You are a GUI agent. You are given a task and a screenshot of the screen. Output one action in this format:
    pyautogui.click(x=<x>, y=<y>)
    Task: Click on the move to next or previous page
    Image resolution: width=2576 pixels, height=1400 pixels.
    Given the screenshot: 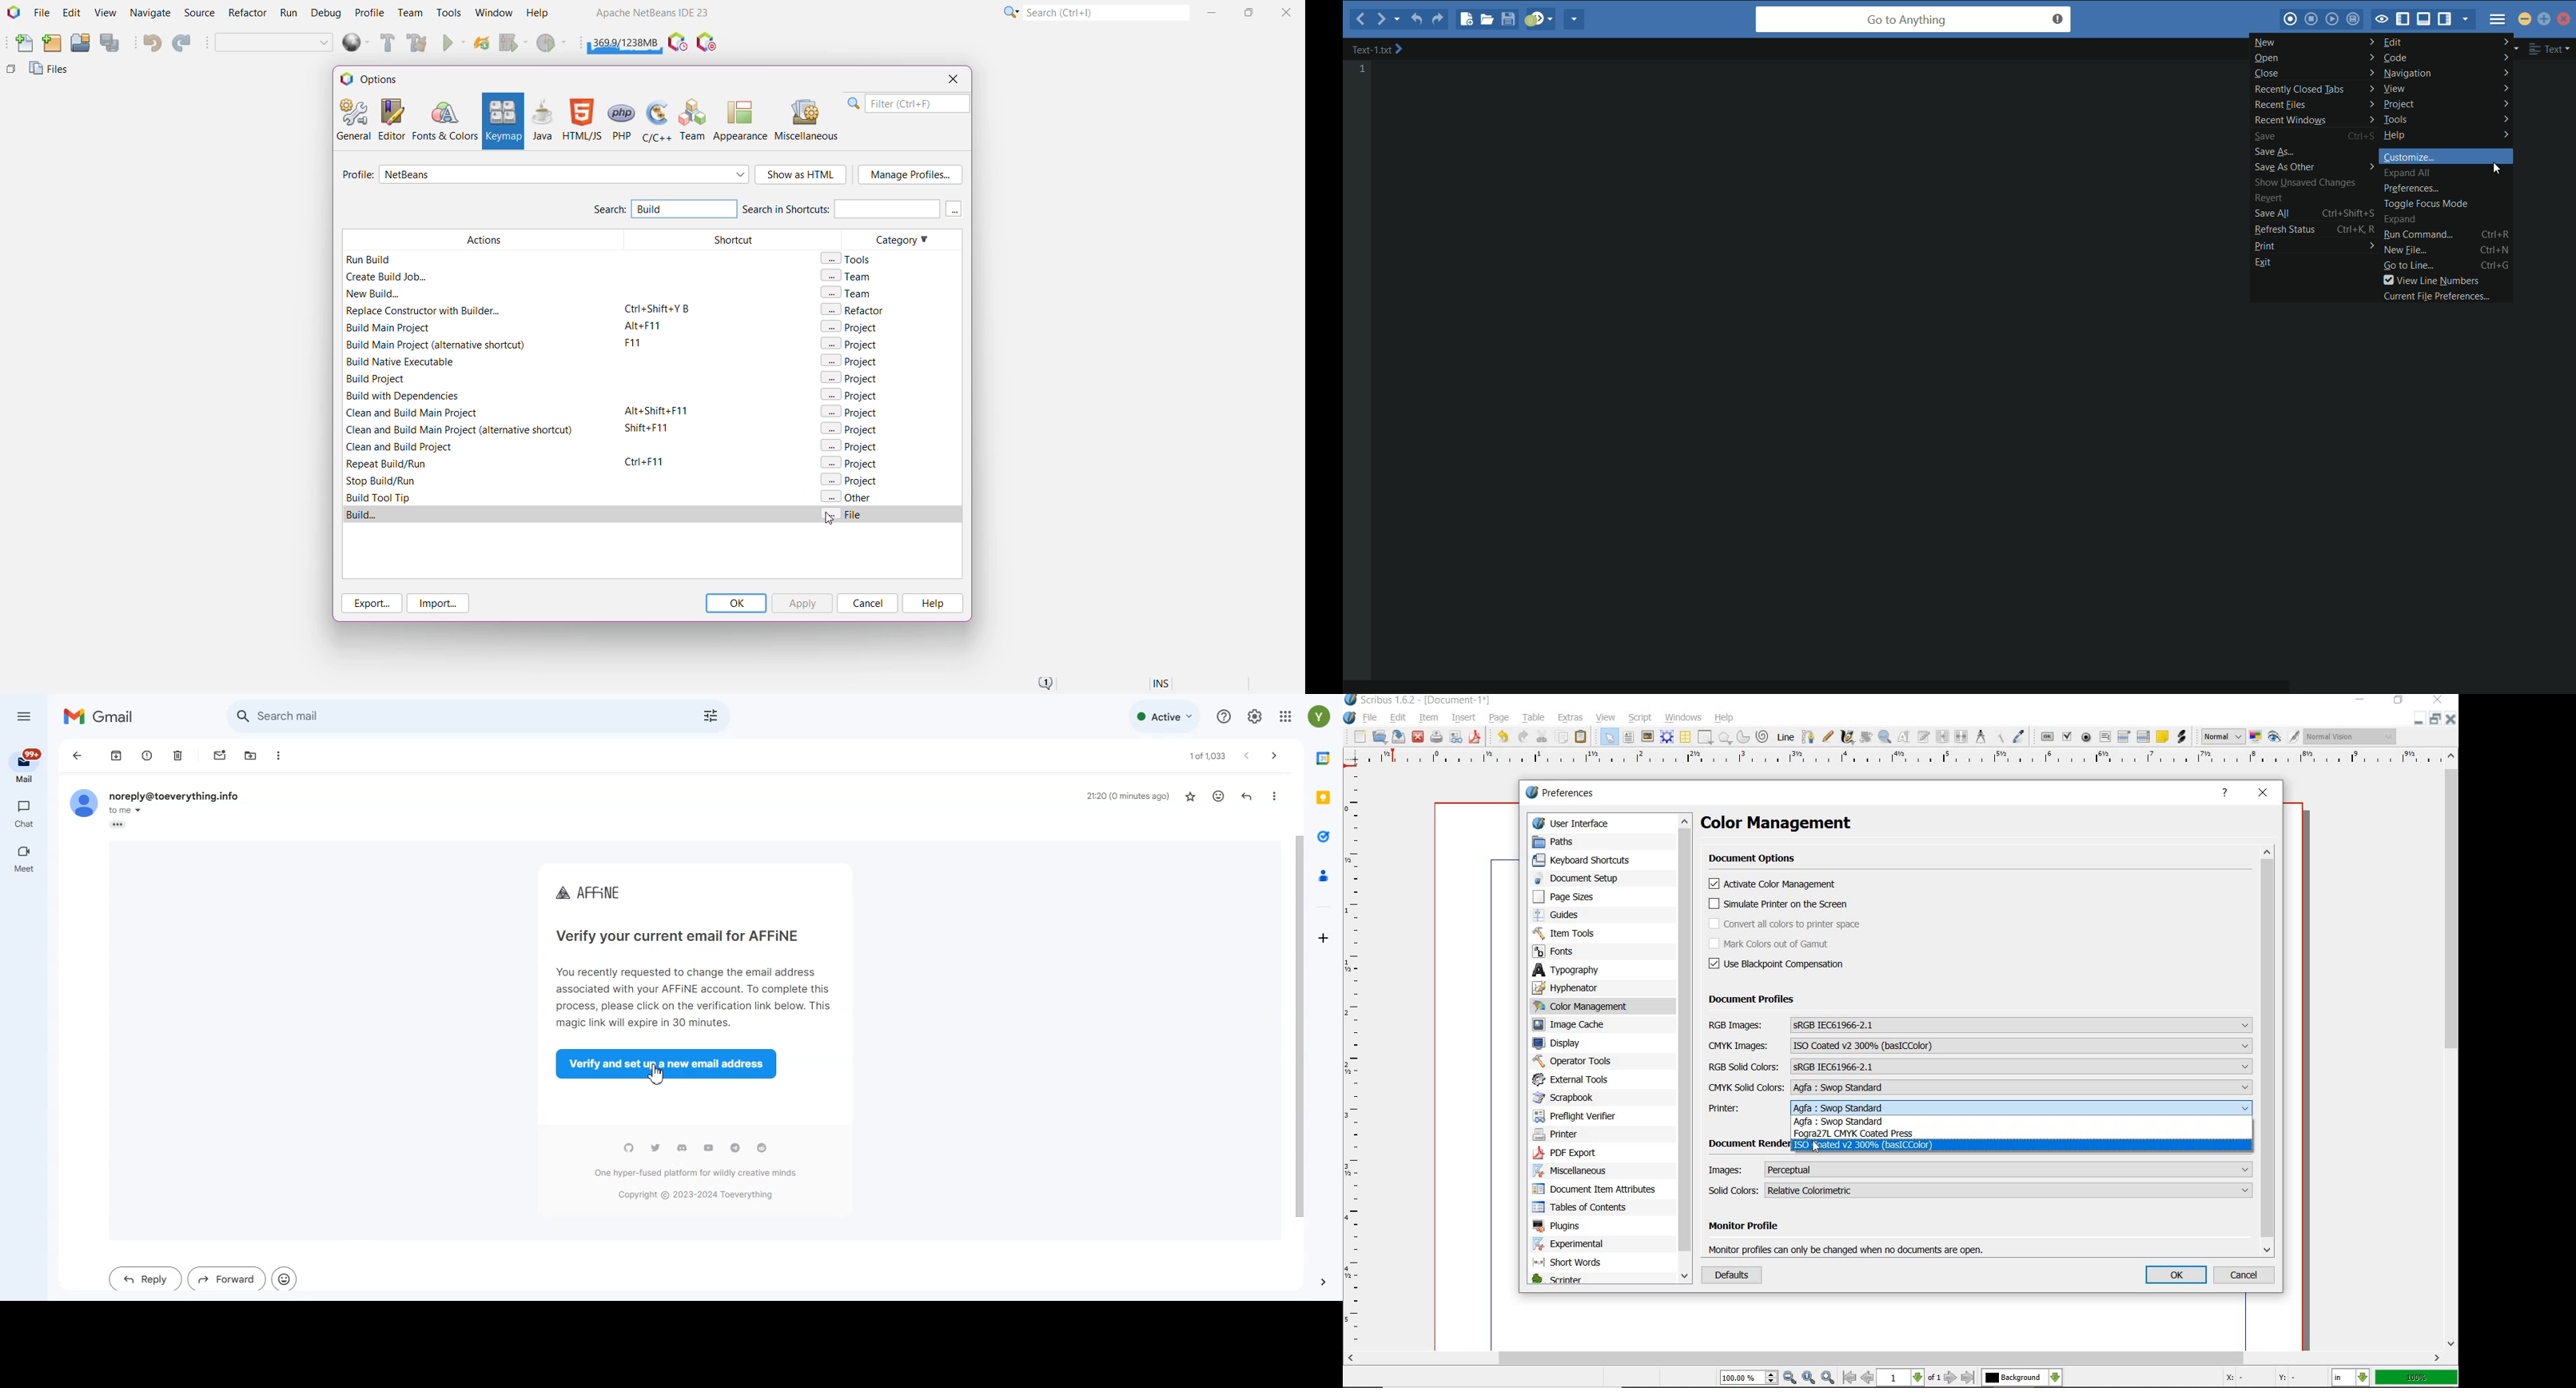 What is the action you would take?
    pyautogui.click(x=1908, y=1377)
    